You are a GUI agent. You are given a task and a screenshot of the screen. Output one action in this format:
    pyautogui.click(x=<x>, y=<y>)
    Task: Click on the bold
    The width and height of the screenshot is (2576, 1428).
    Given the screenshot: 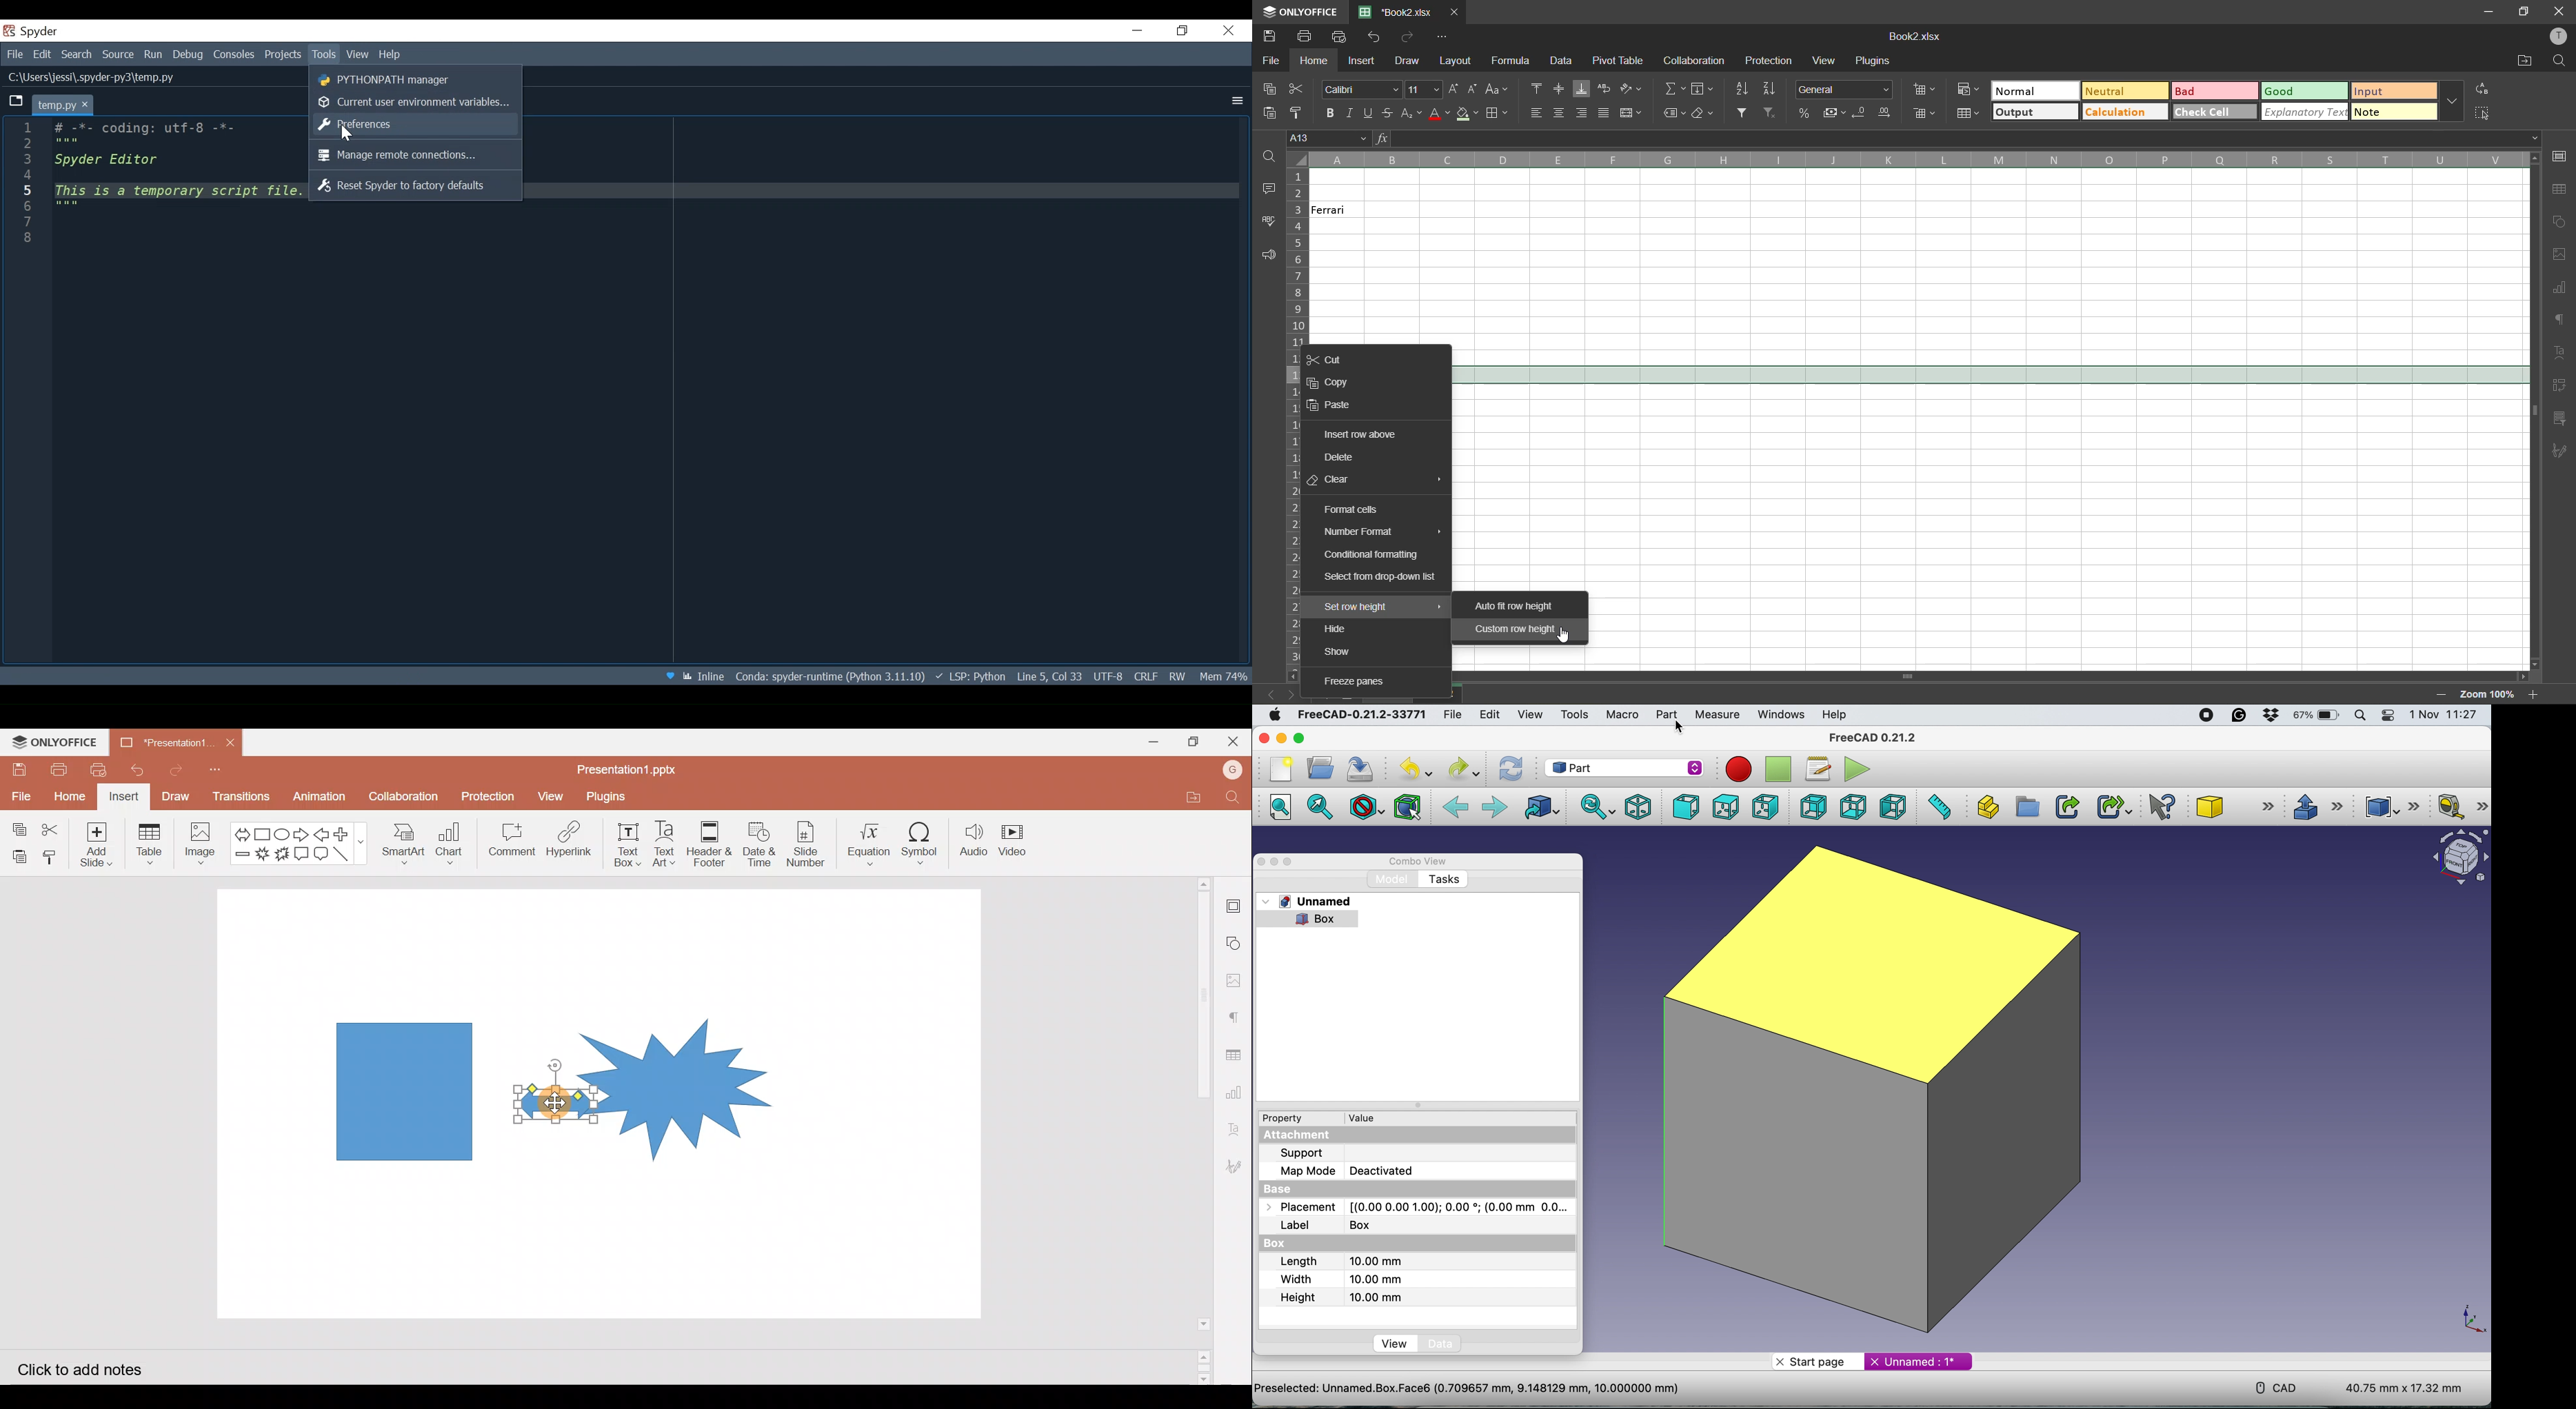 What is the action you would take?
    pyautogui.click(x=1329, y=114)
    